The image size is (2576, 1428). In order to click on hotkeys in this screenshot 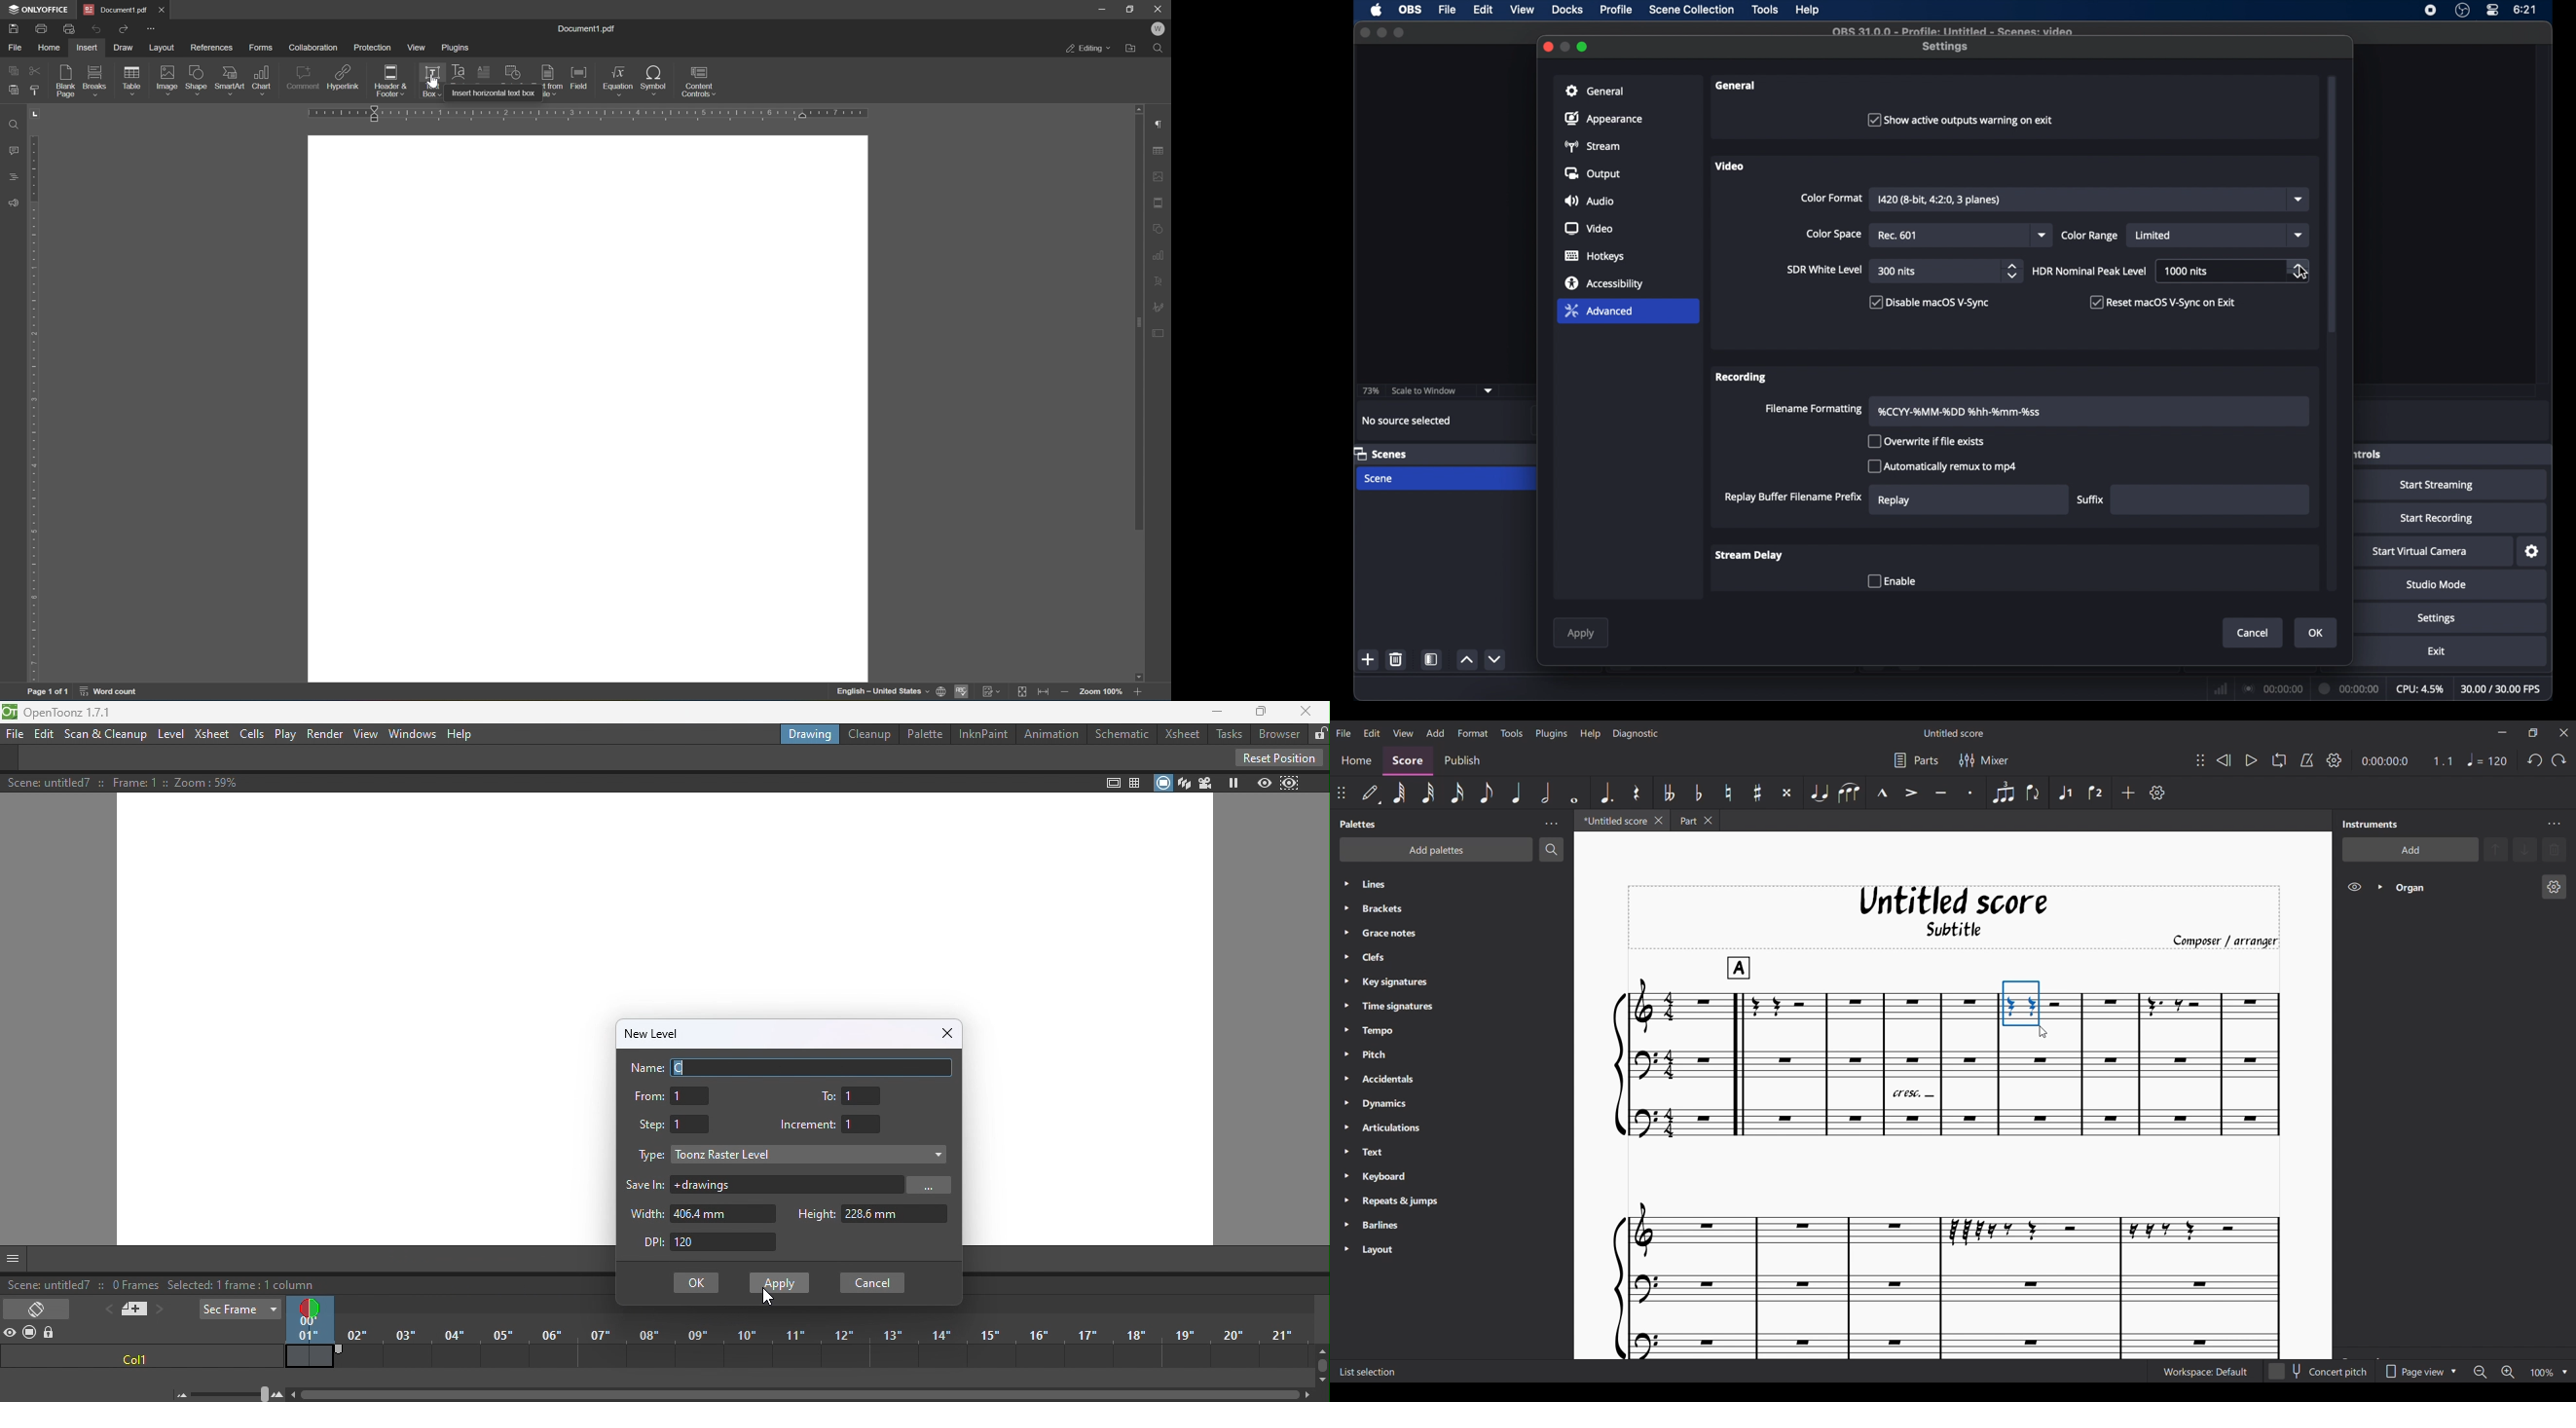, I will do `click(1595, 256)`.